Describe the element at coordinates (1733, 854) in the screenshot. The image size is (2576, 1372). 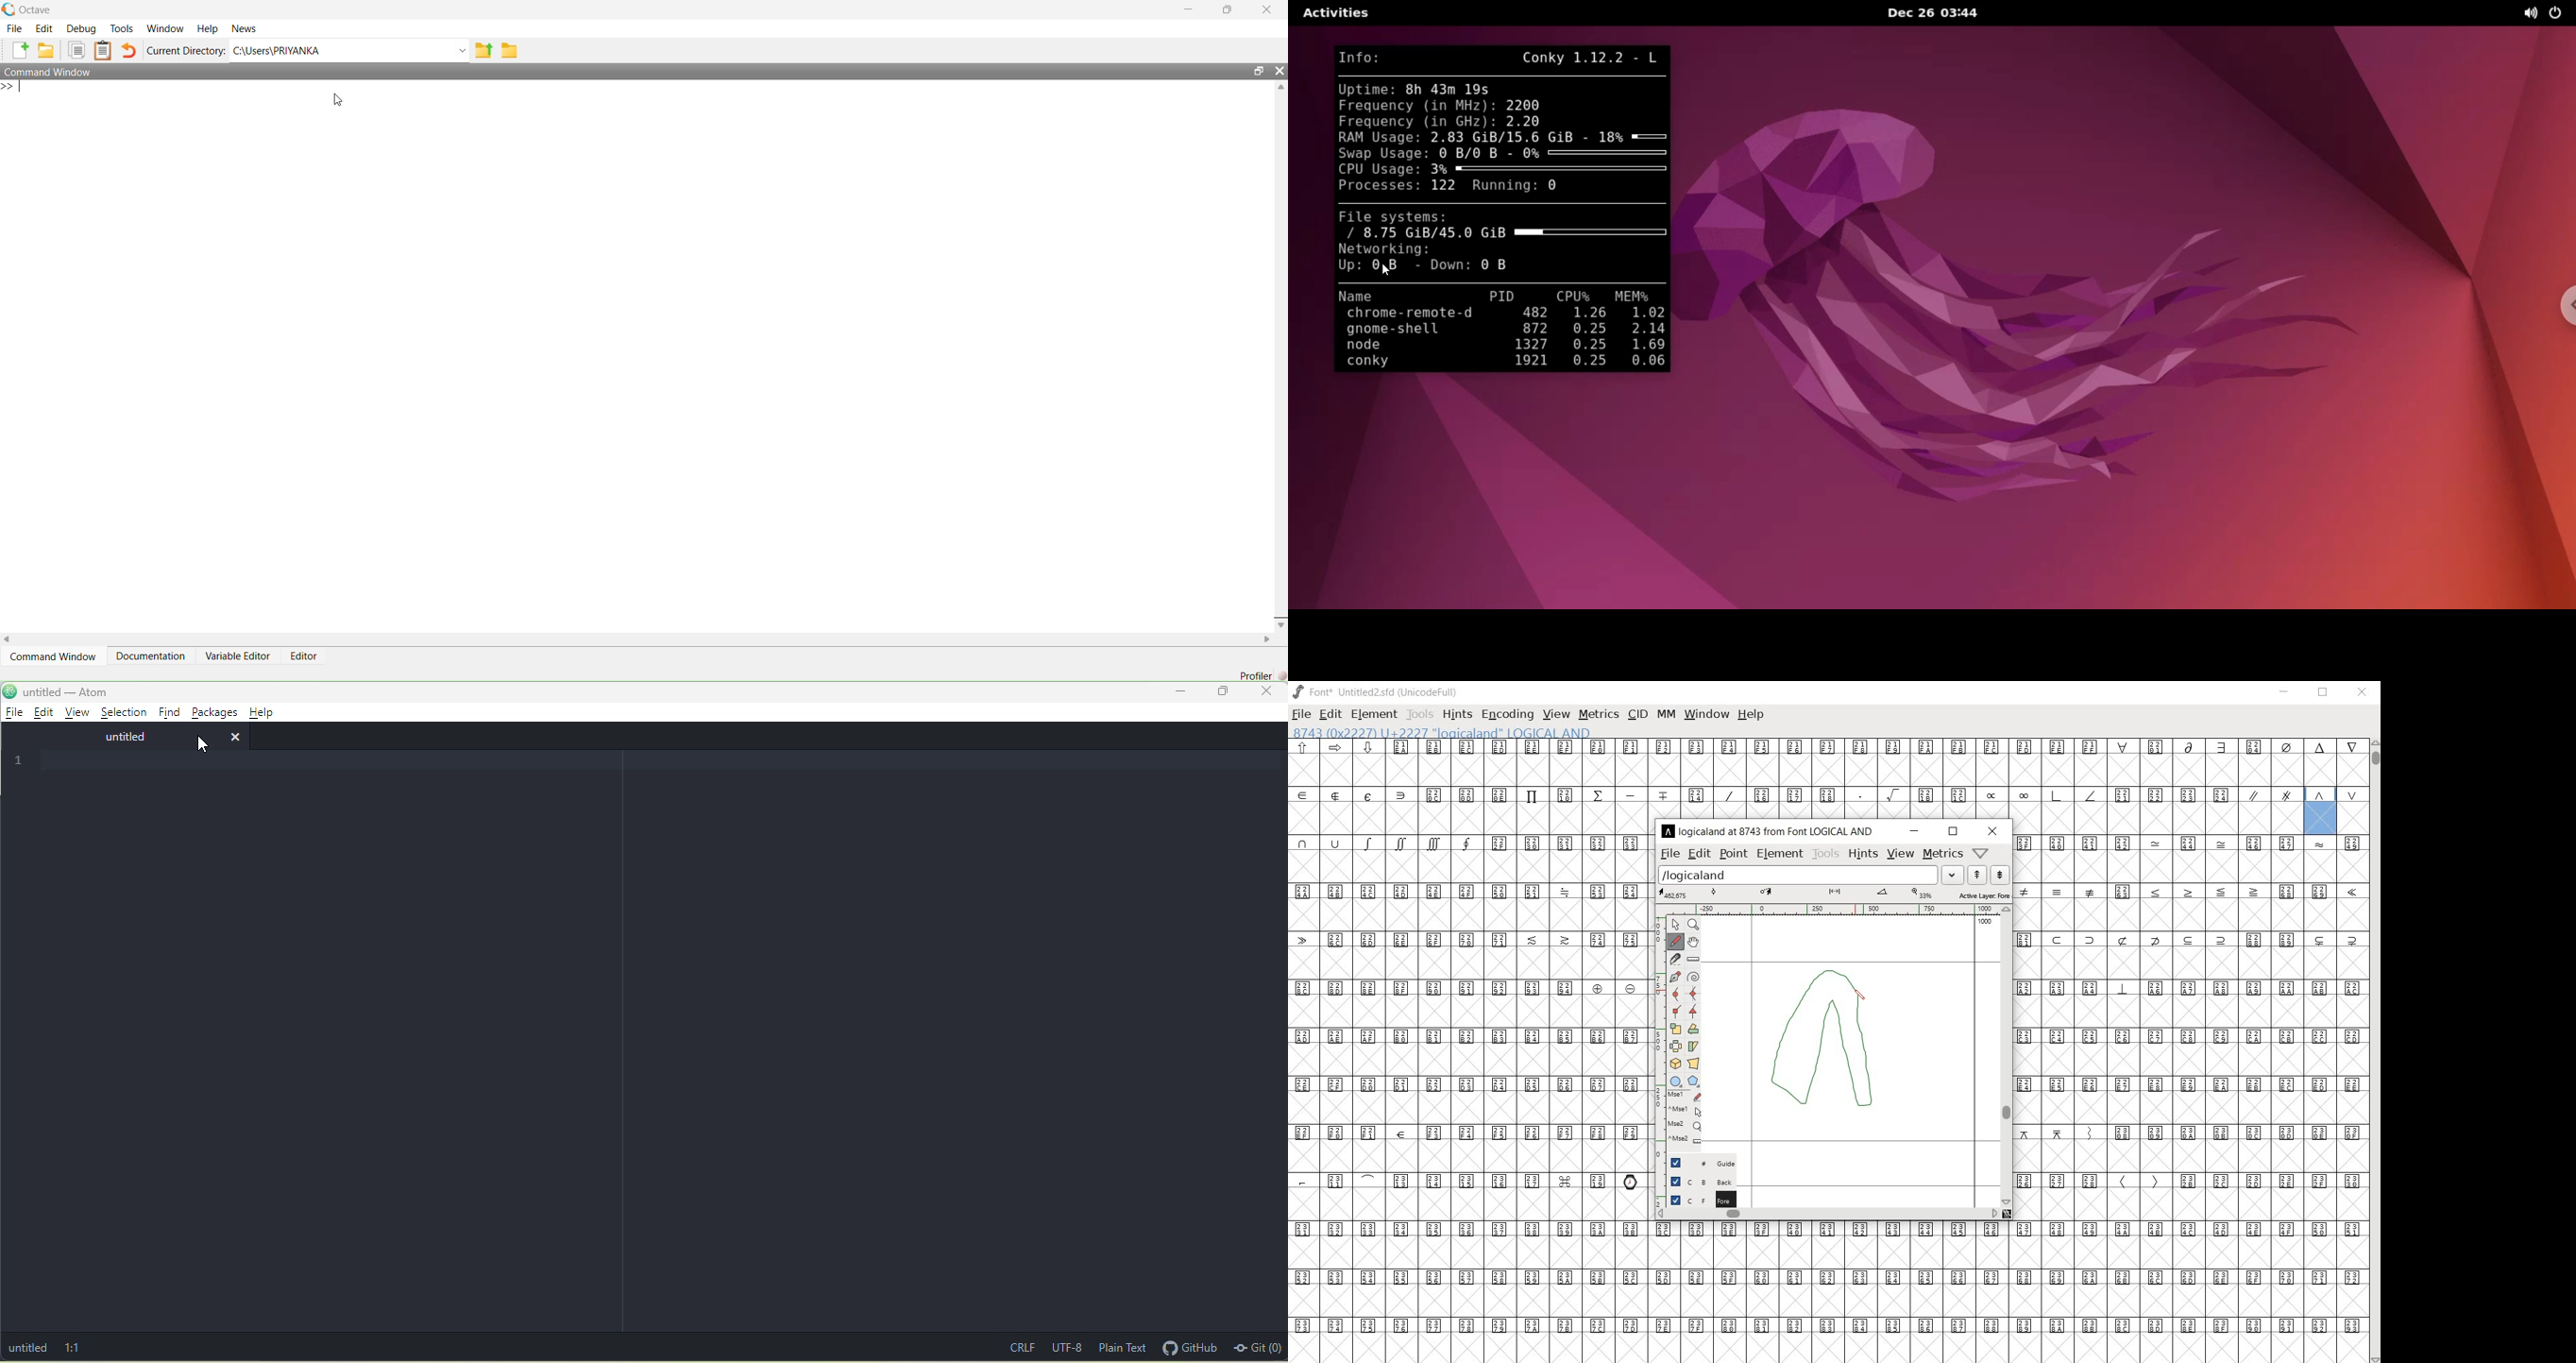
I see `point` at that location.